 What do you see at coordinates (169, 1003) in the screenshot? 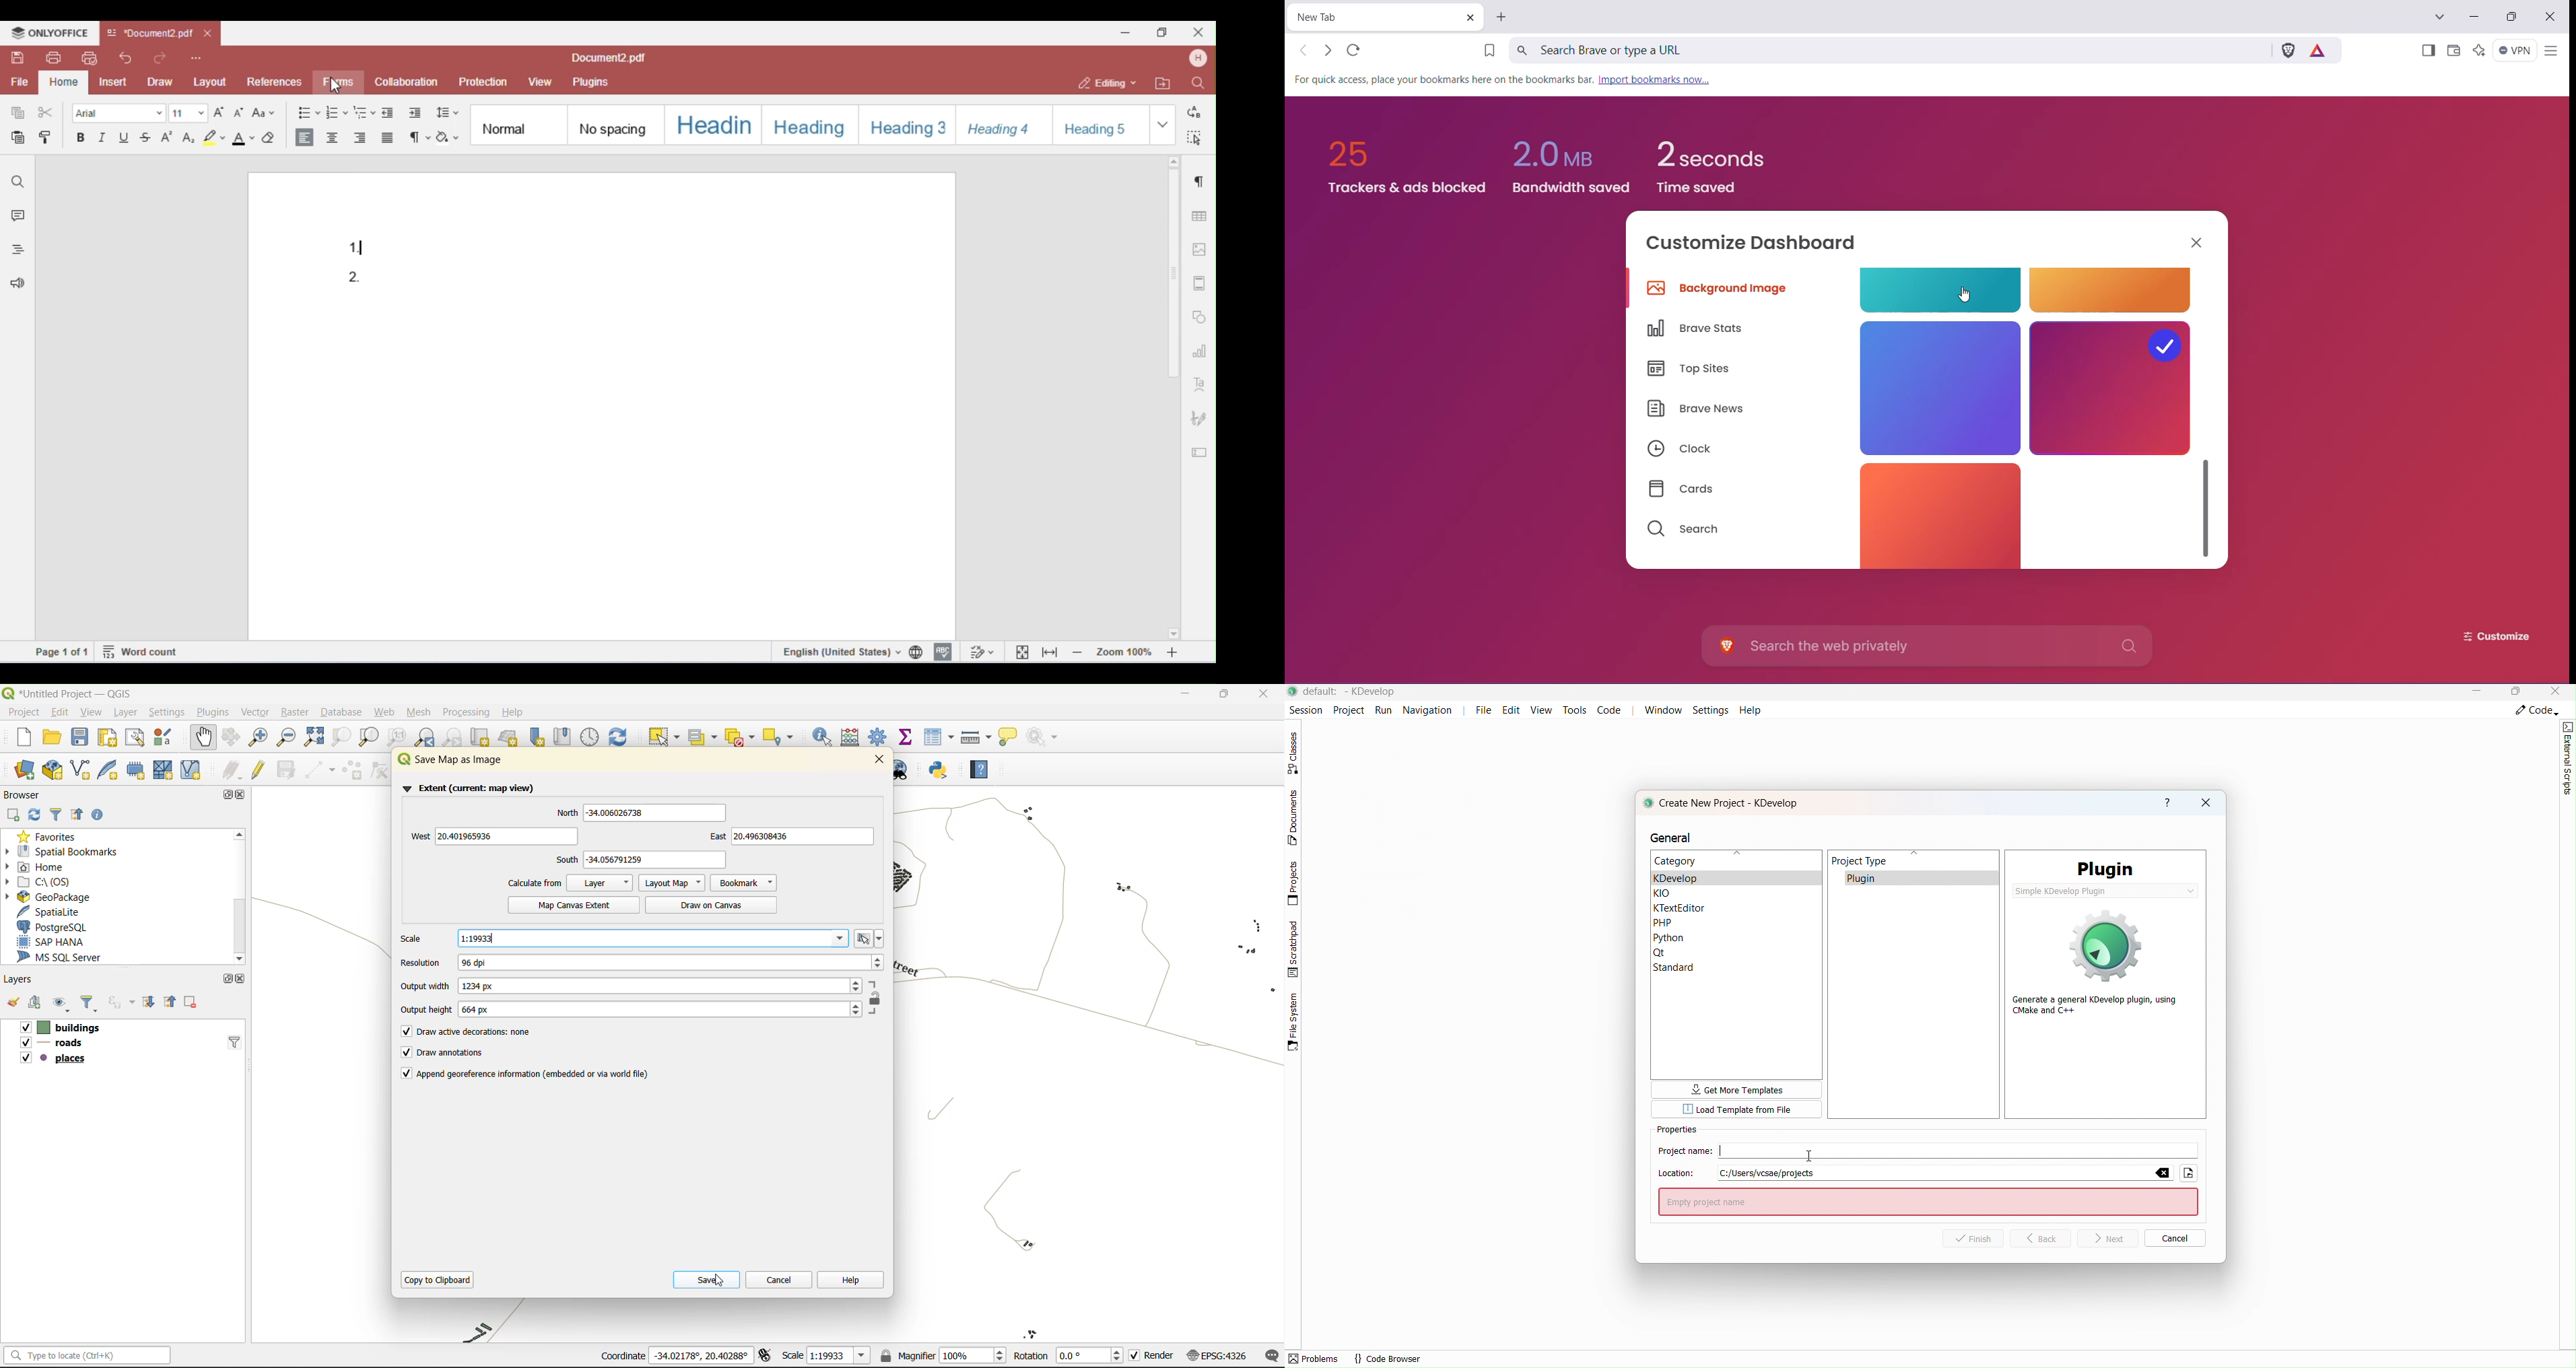
I see `collapse all` at bounding box center [169, 1003].